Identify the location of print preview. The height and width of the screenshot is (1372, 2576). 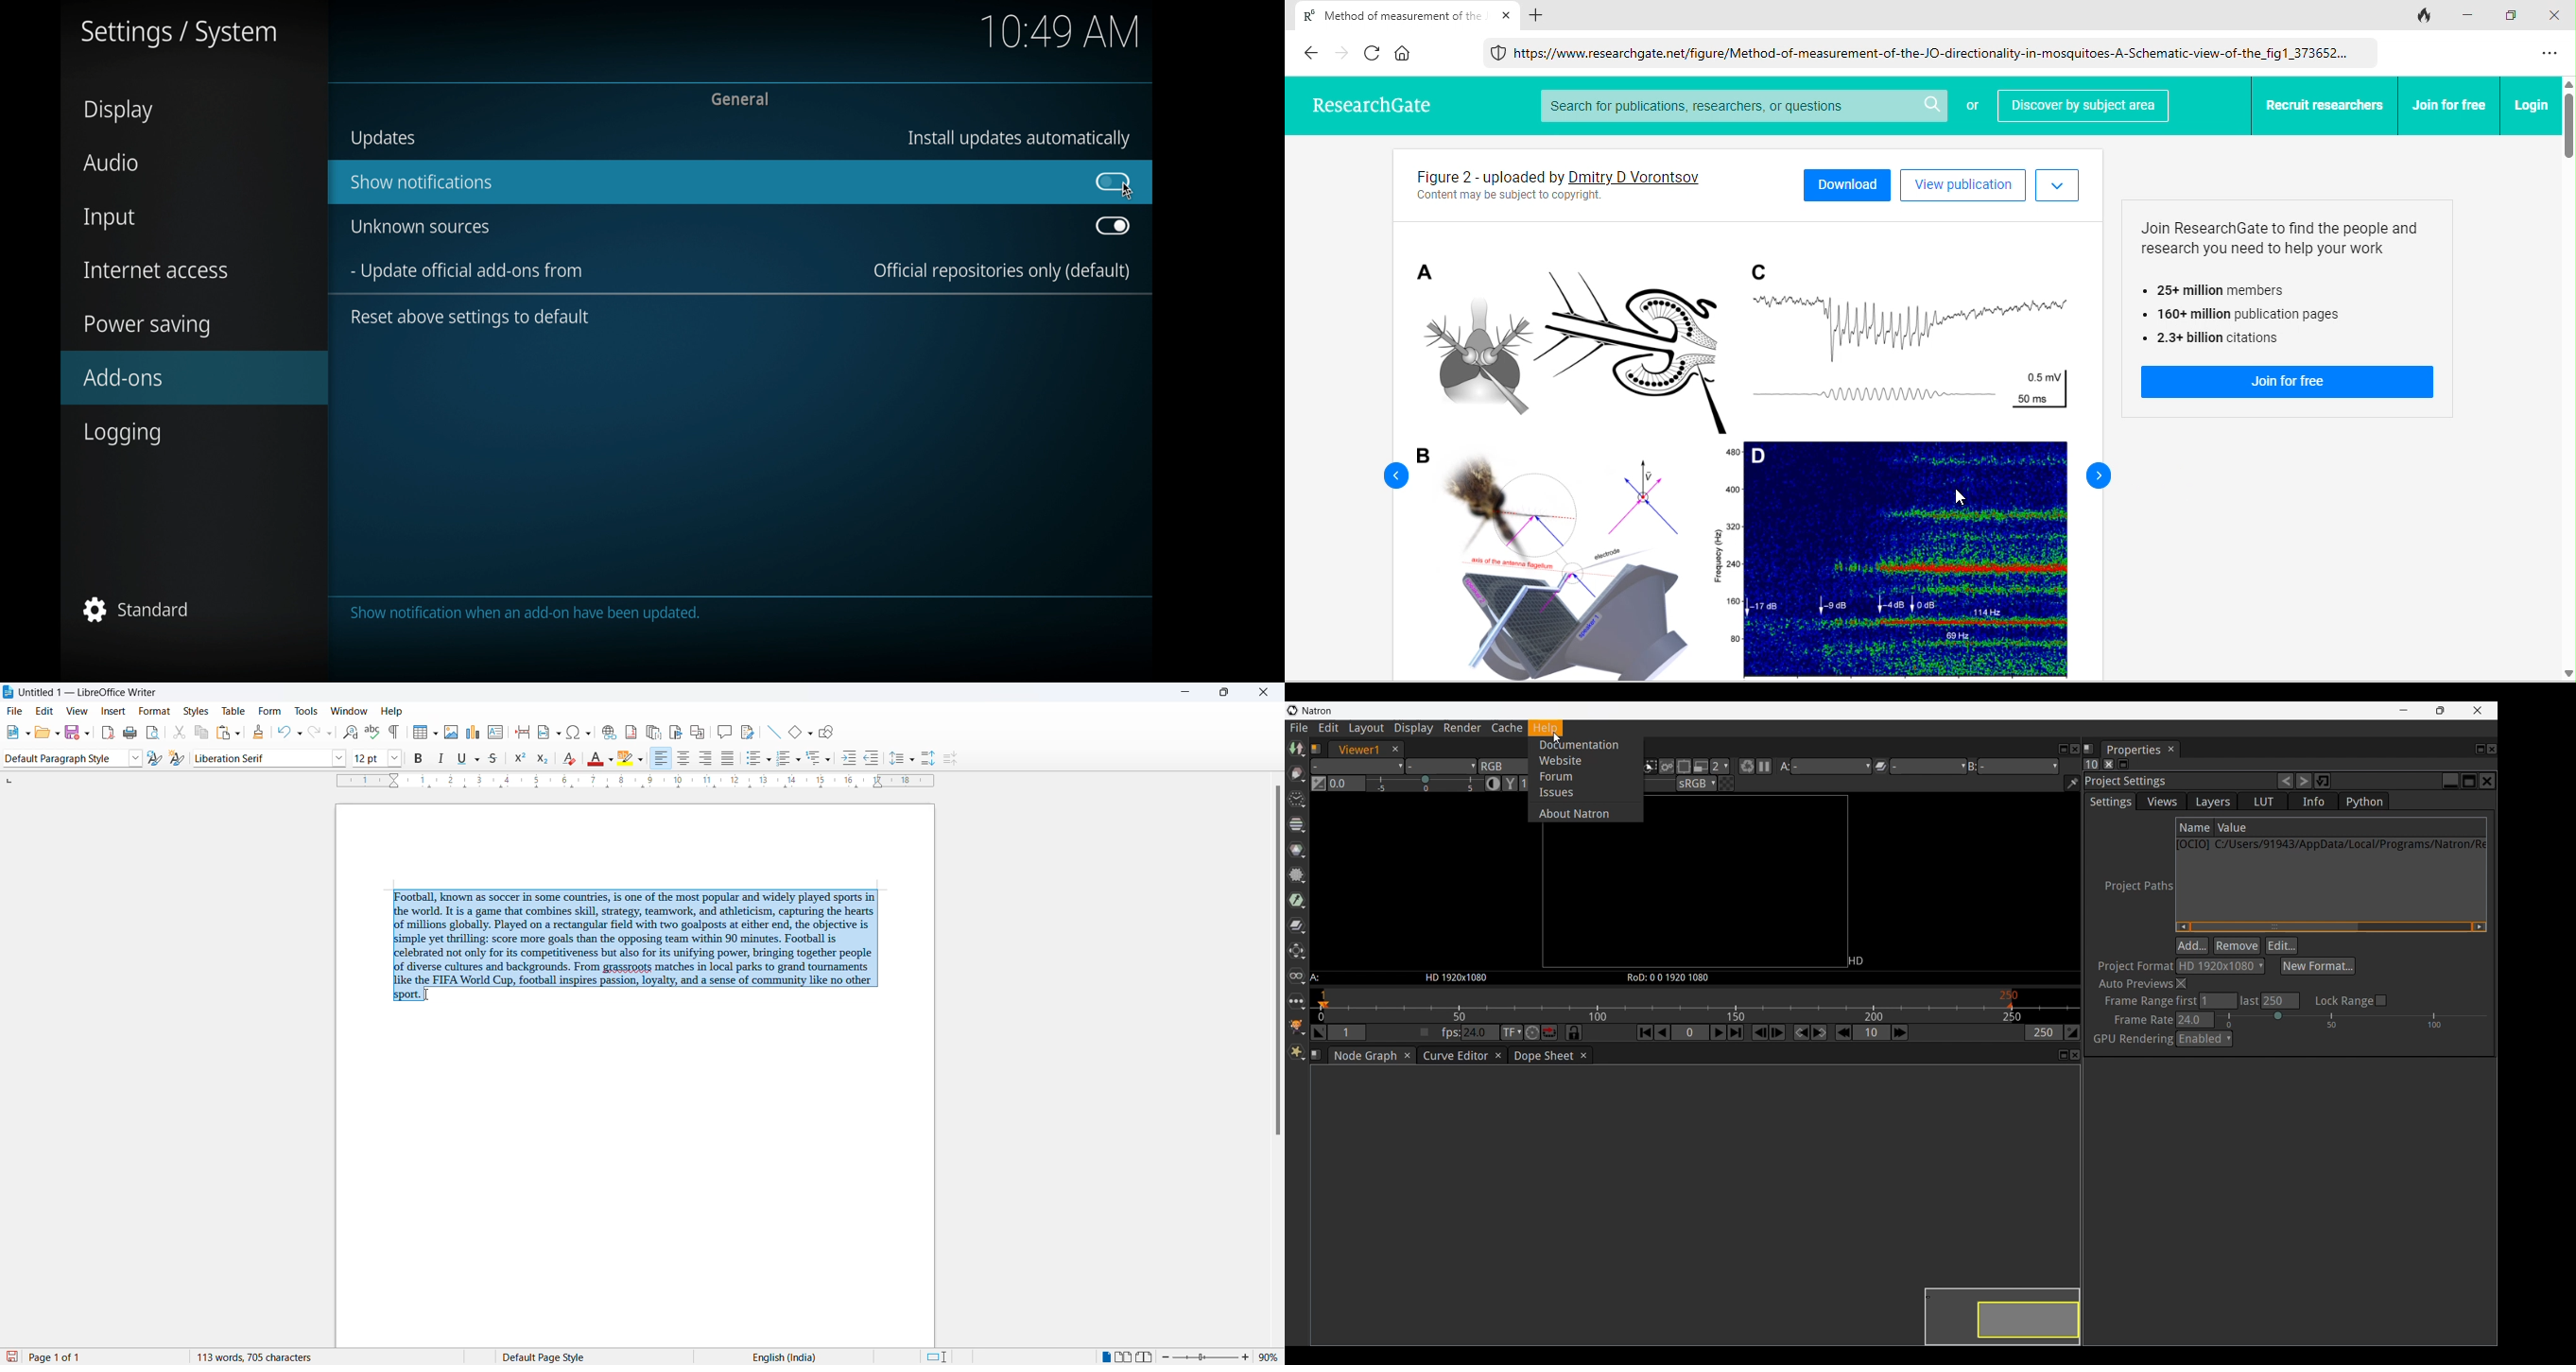
(155, 732).